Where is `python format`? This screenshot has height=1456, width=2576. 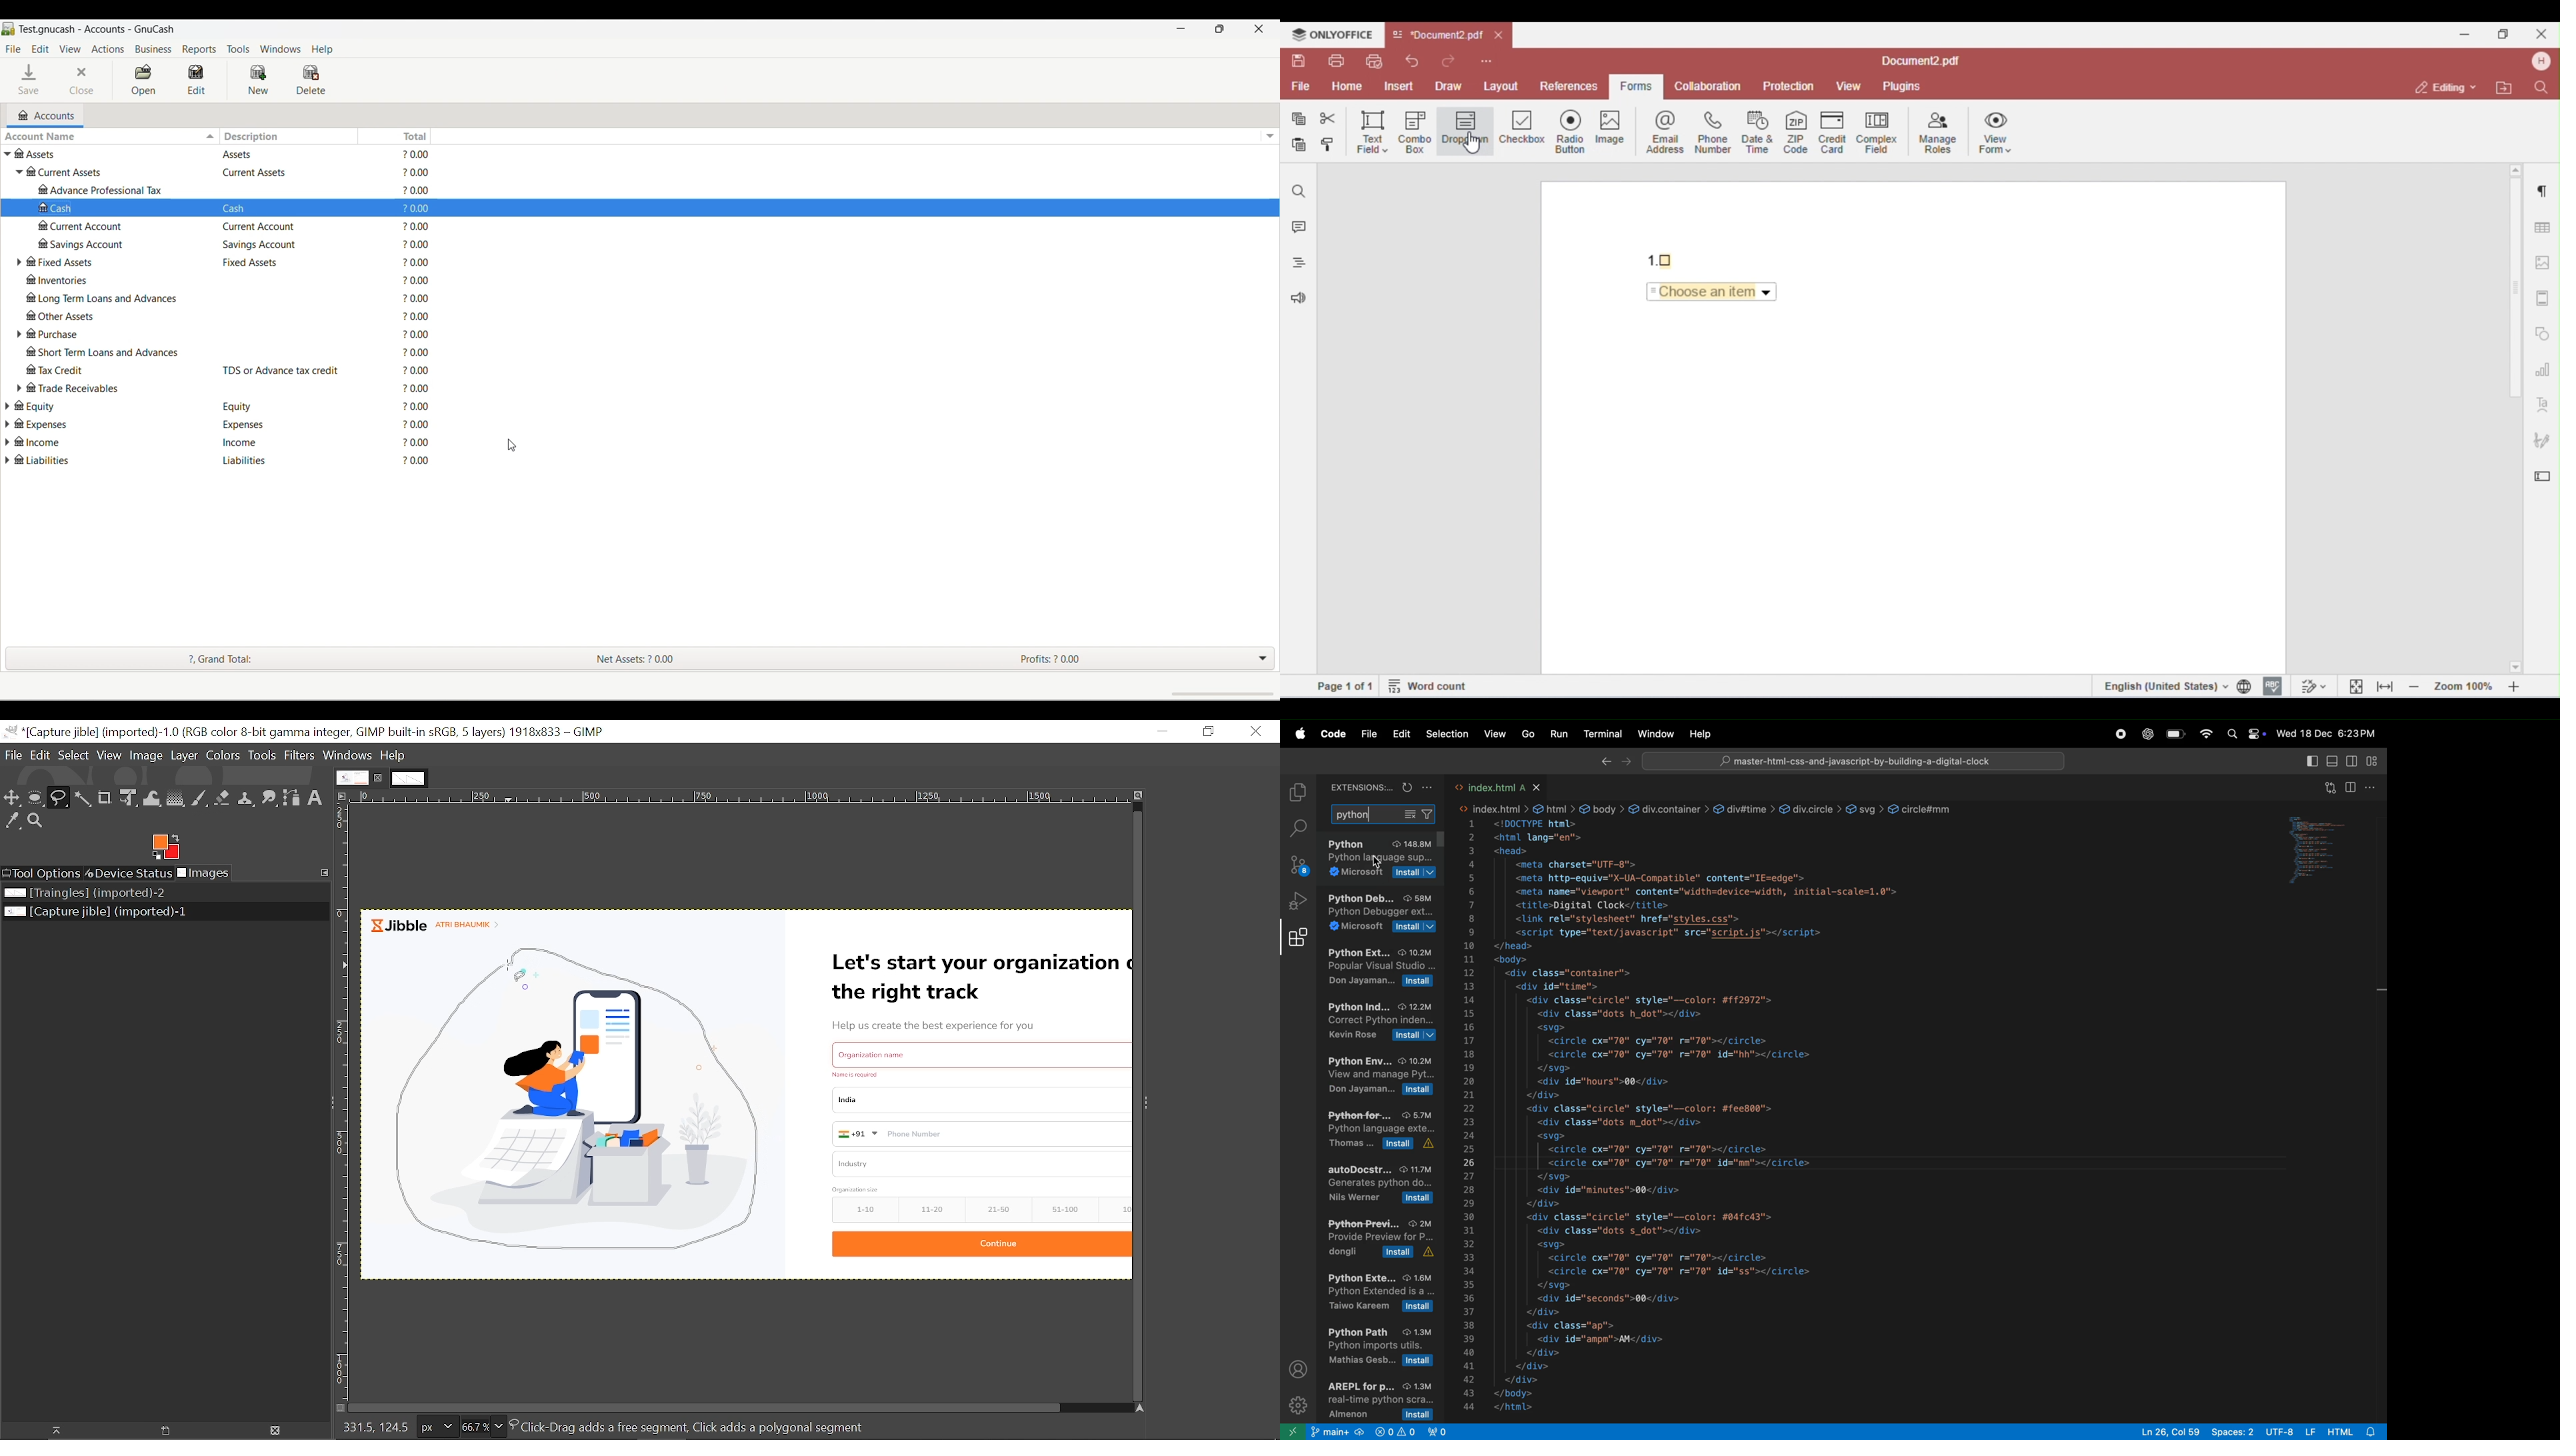
python format is located at coordinates (1383, 1132).